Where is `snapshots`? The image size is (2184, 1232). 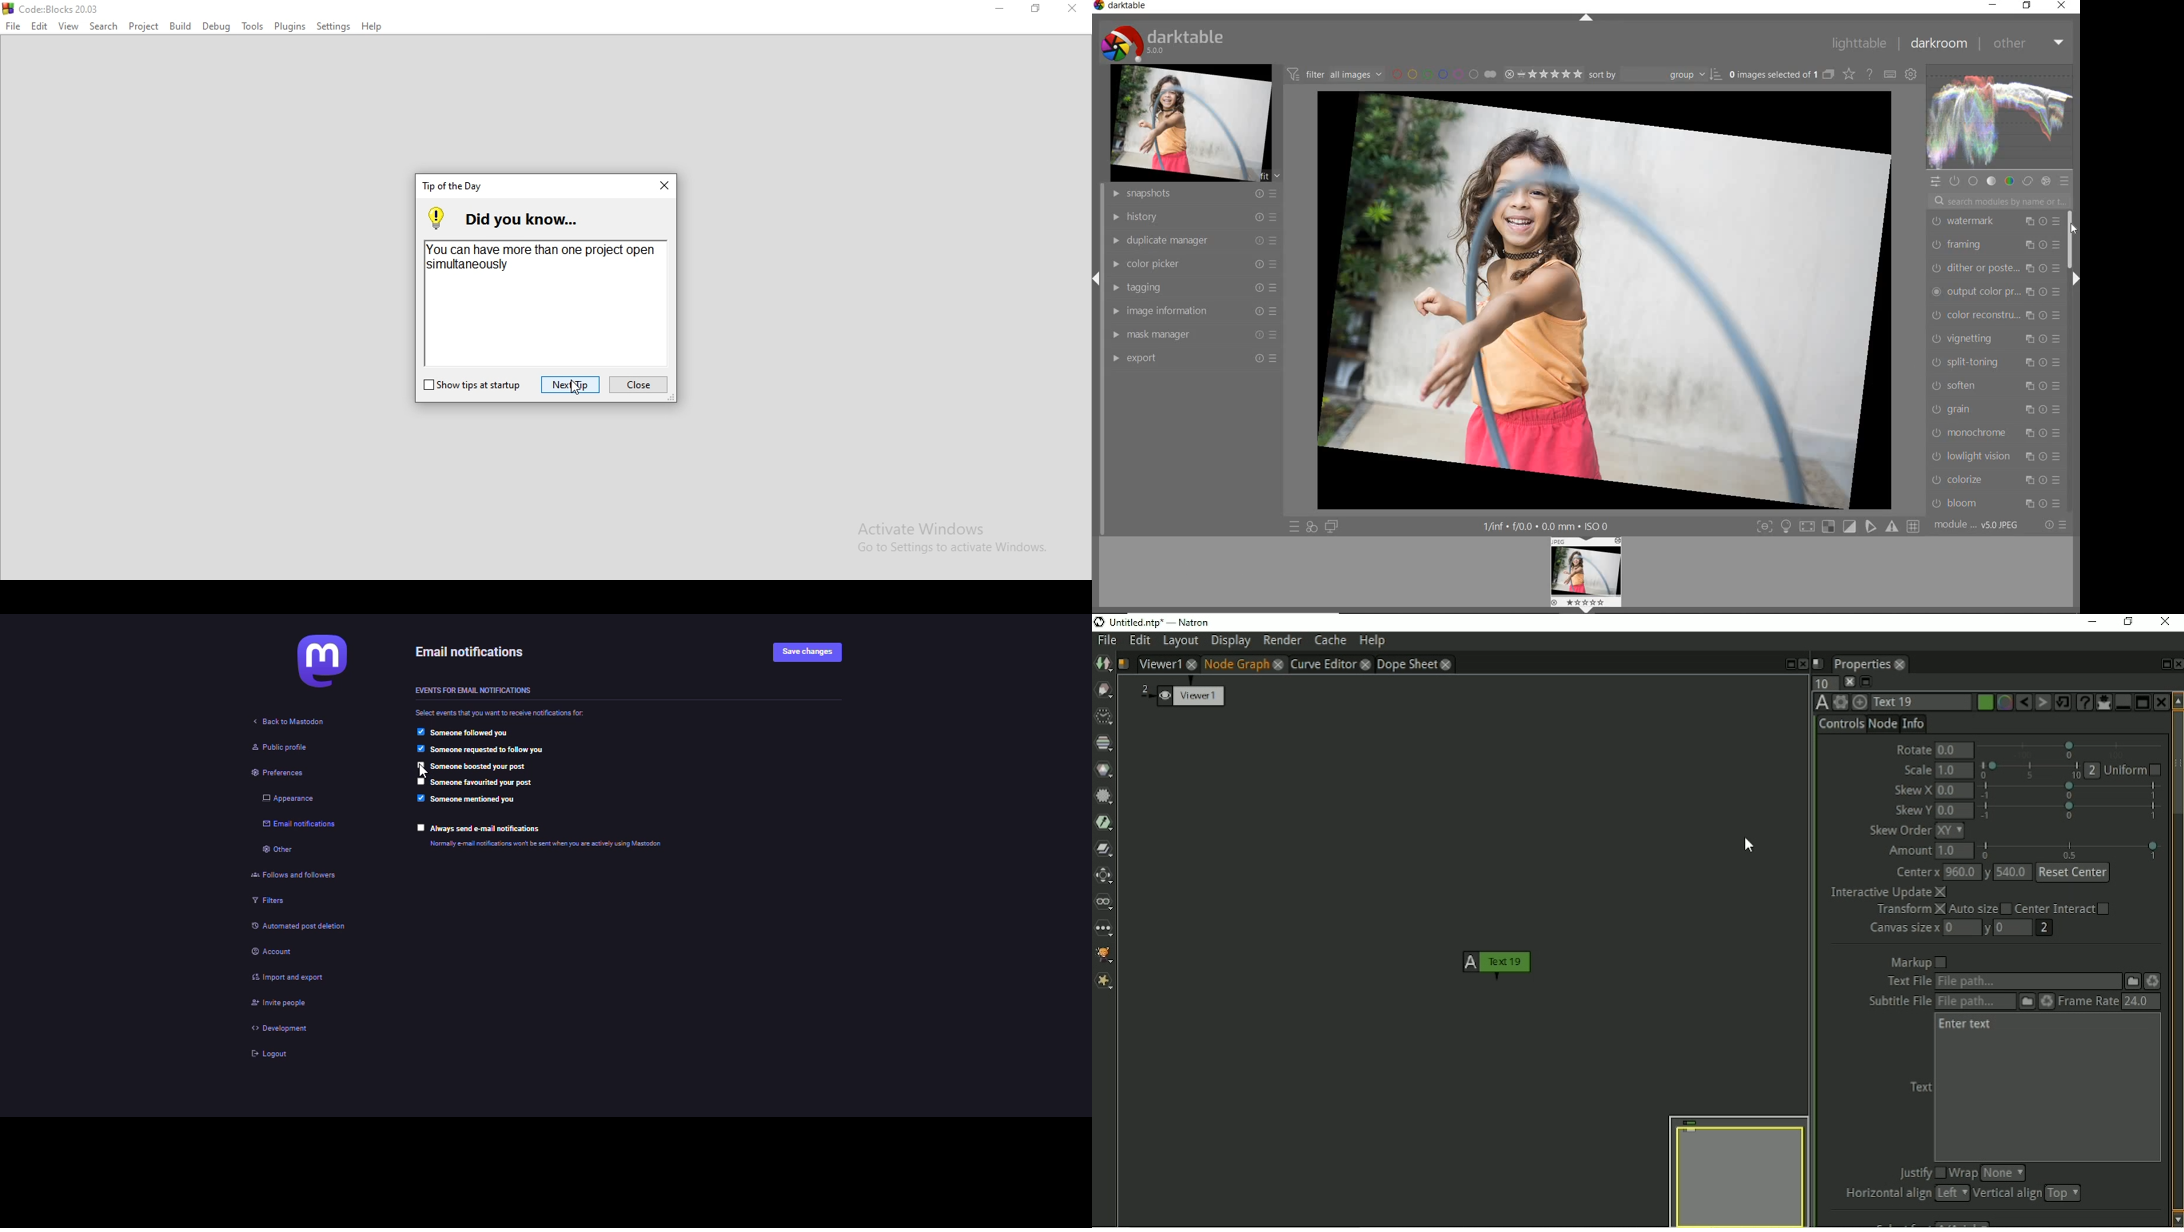 snapshots is located at coordinates (1192, 195).